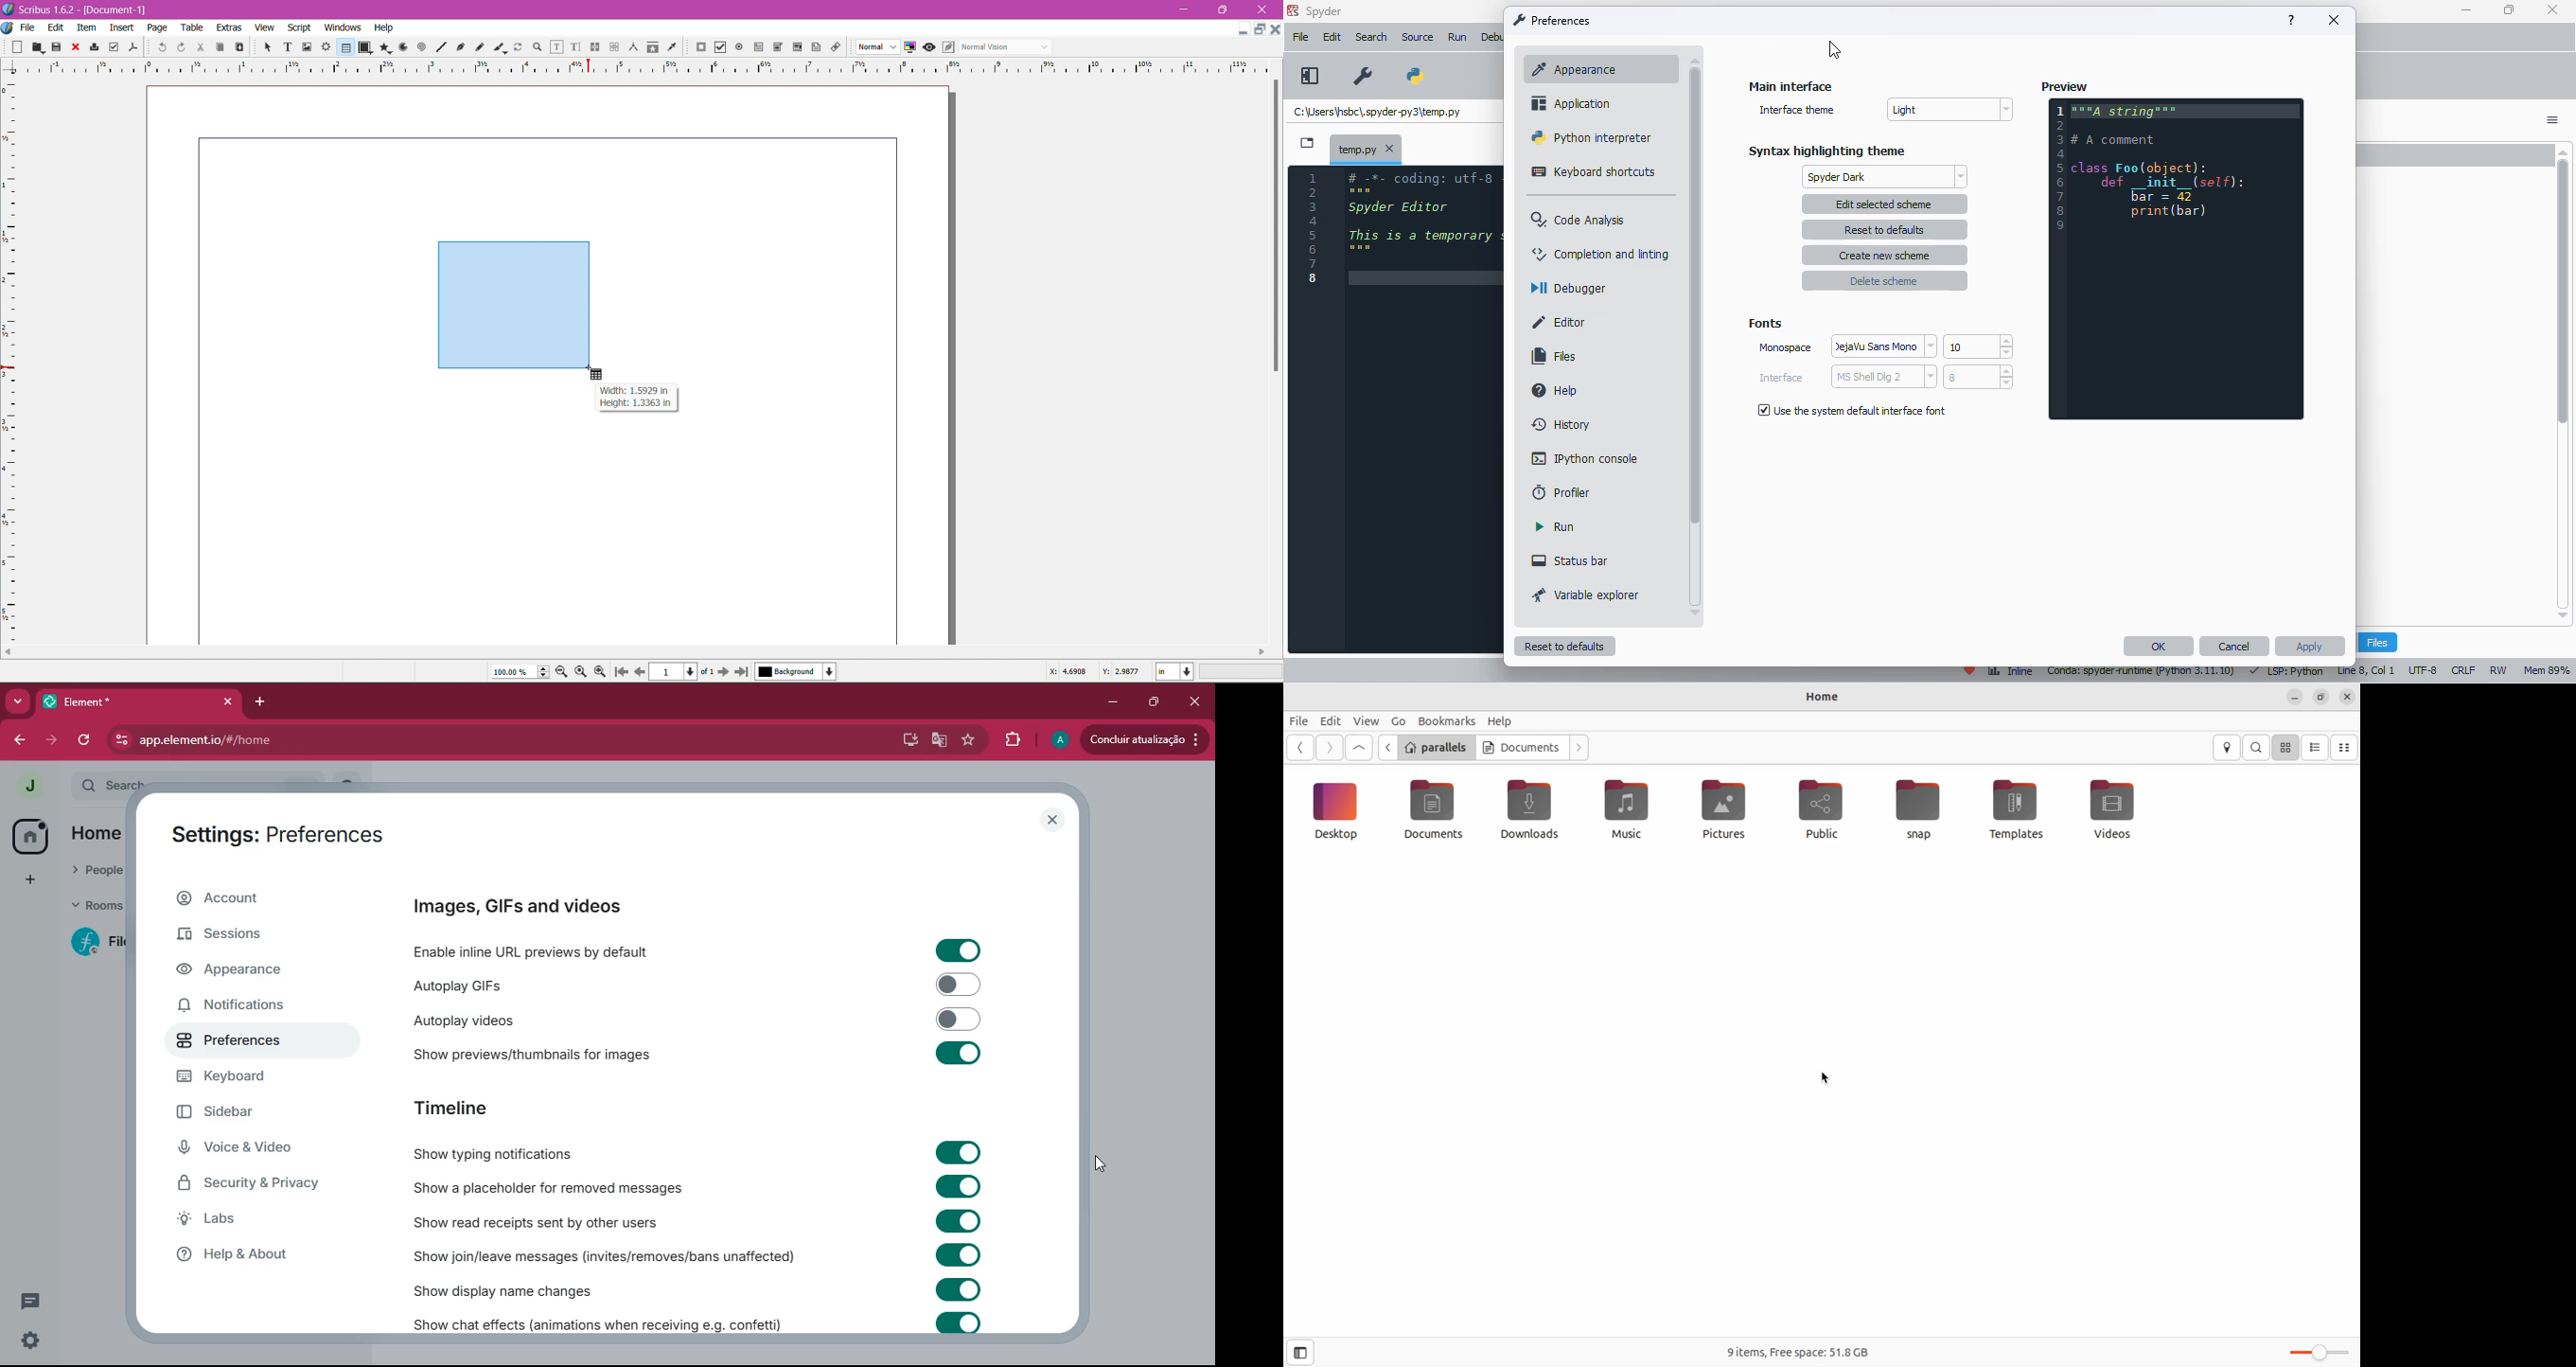 The height and width of the screenshot is (1372, 2576). I want to click on completion and linting, so click(1601, 254).